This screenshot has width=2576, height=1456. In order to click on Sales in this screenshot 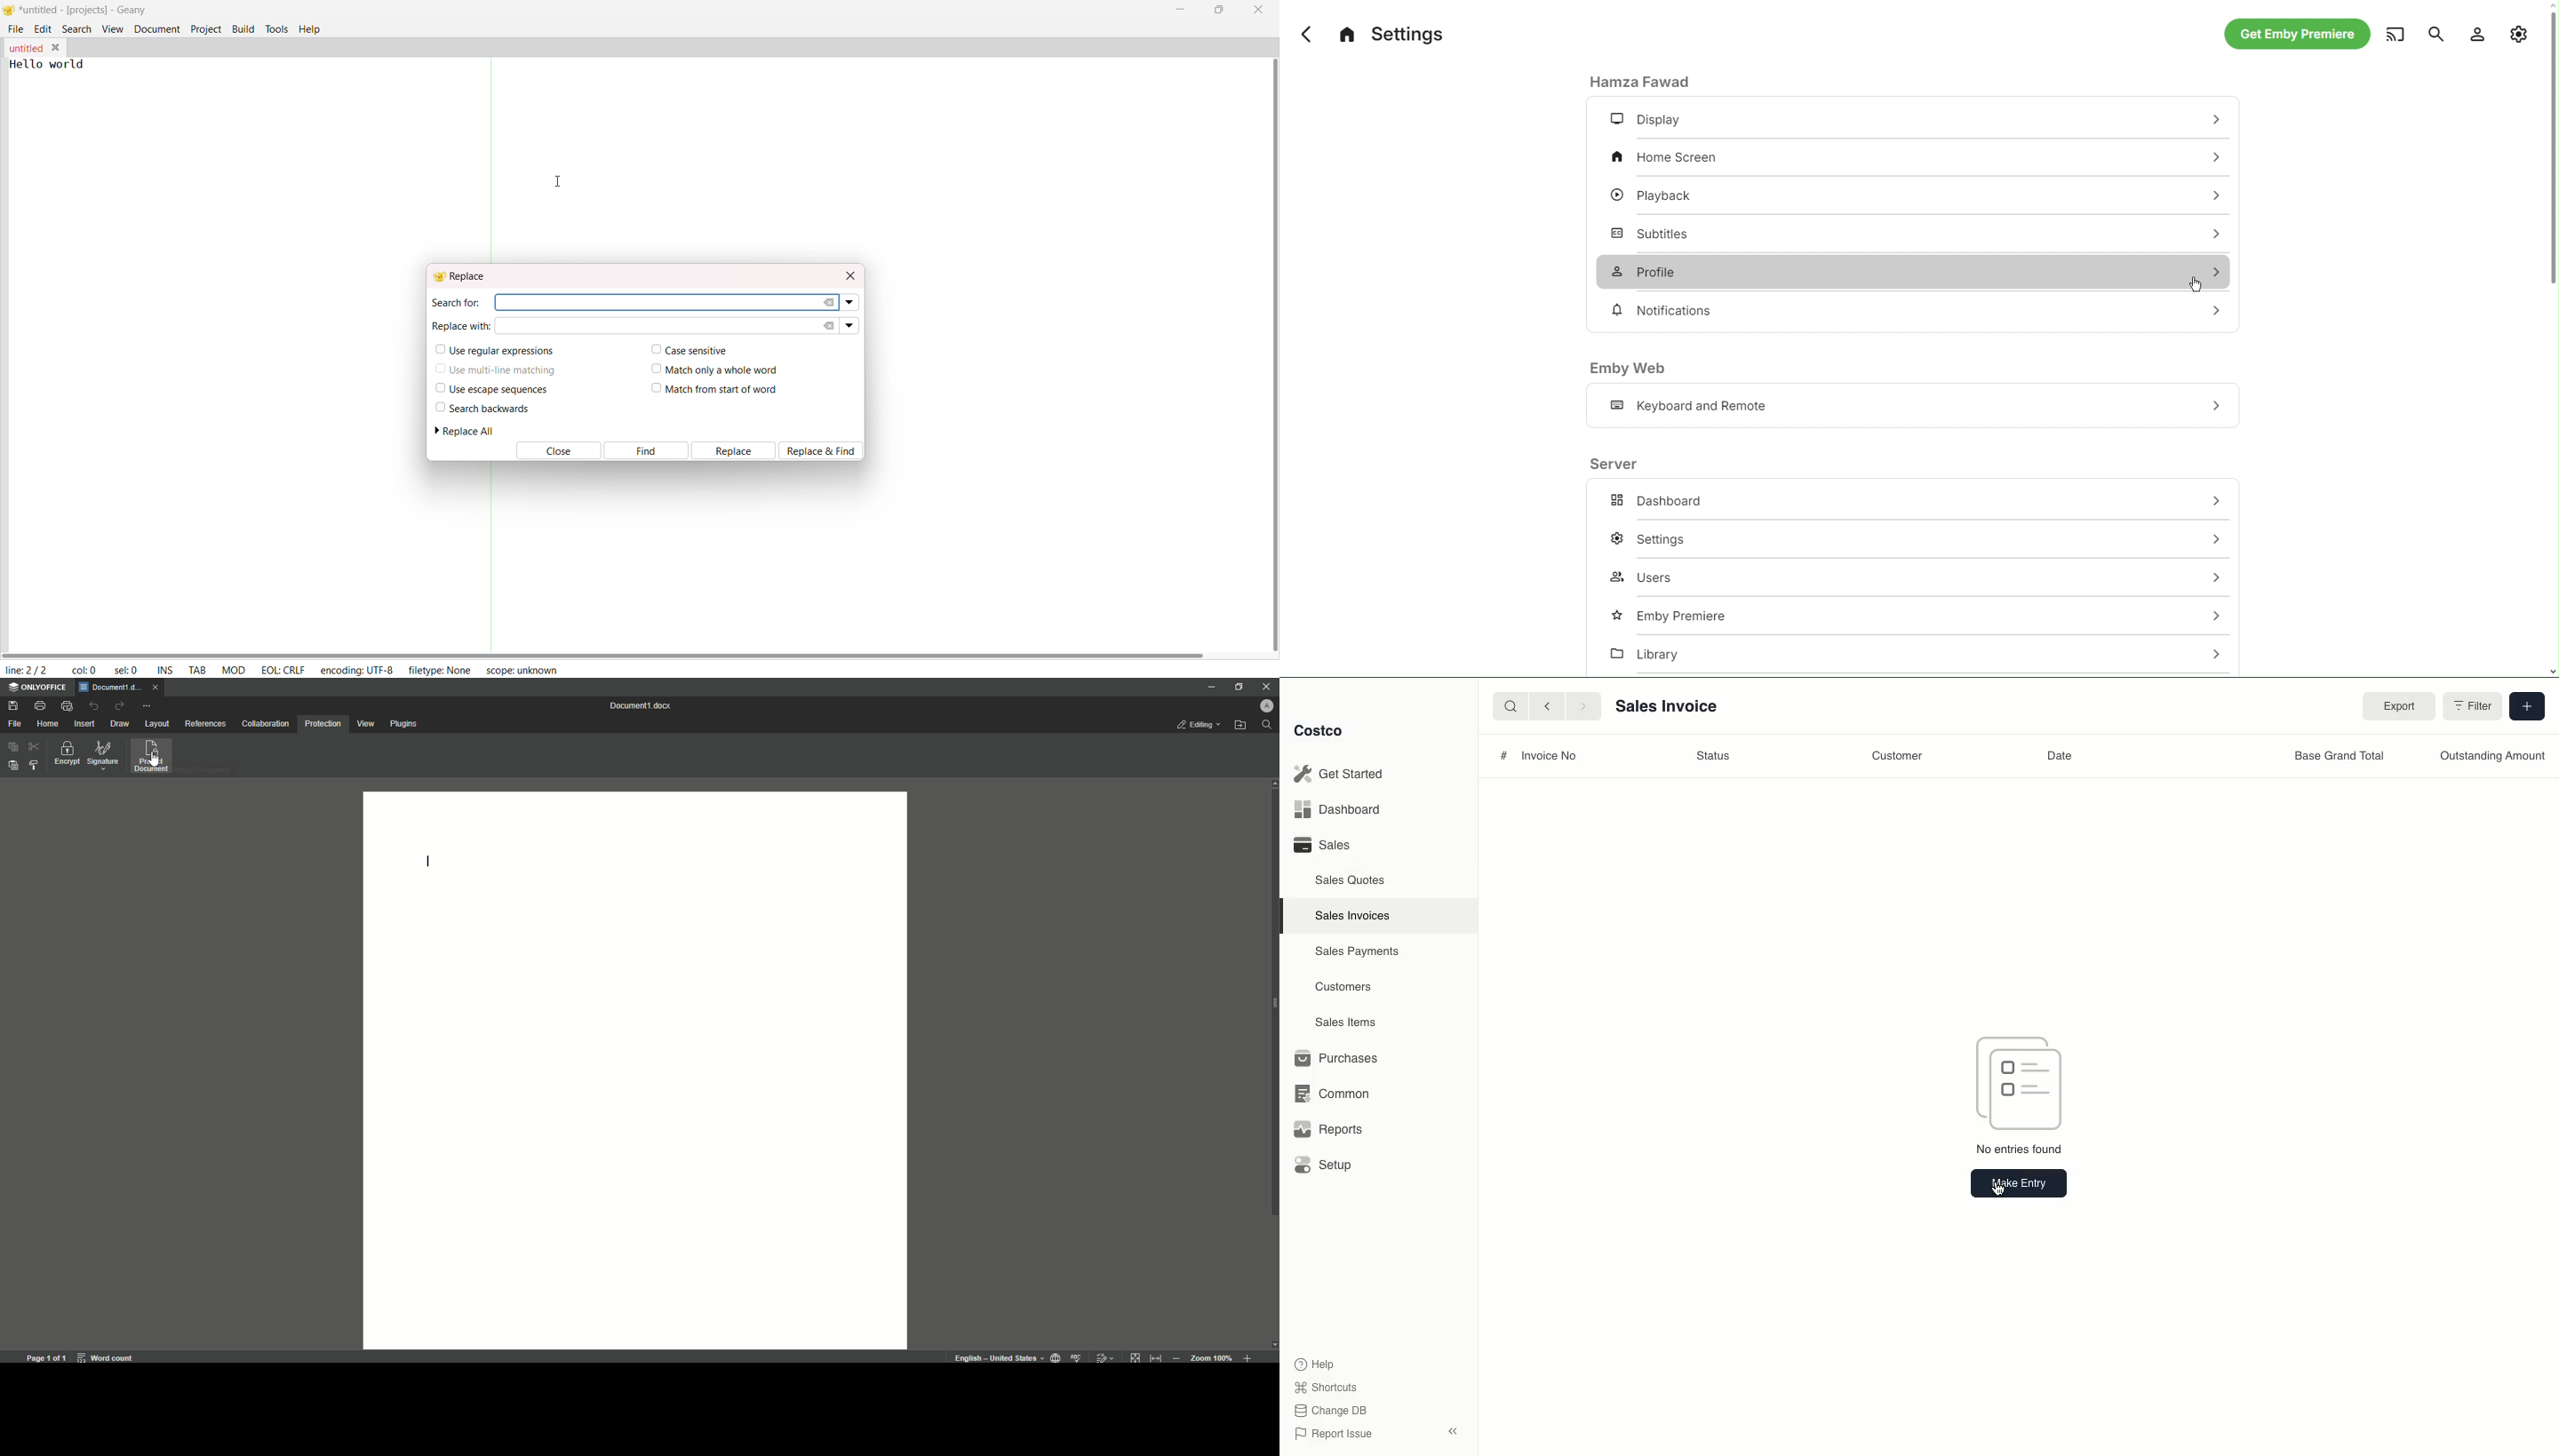, I will do `click(1320, 844)`.